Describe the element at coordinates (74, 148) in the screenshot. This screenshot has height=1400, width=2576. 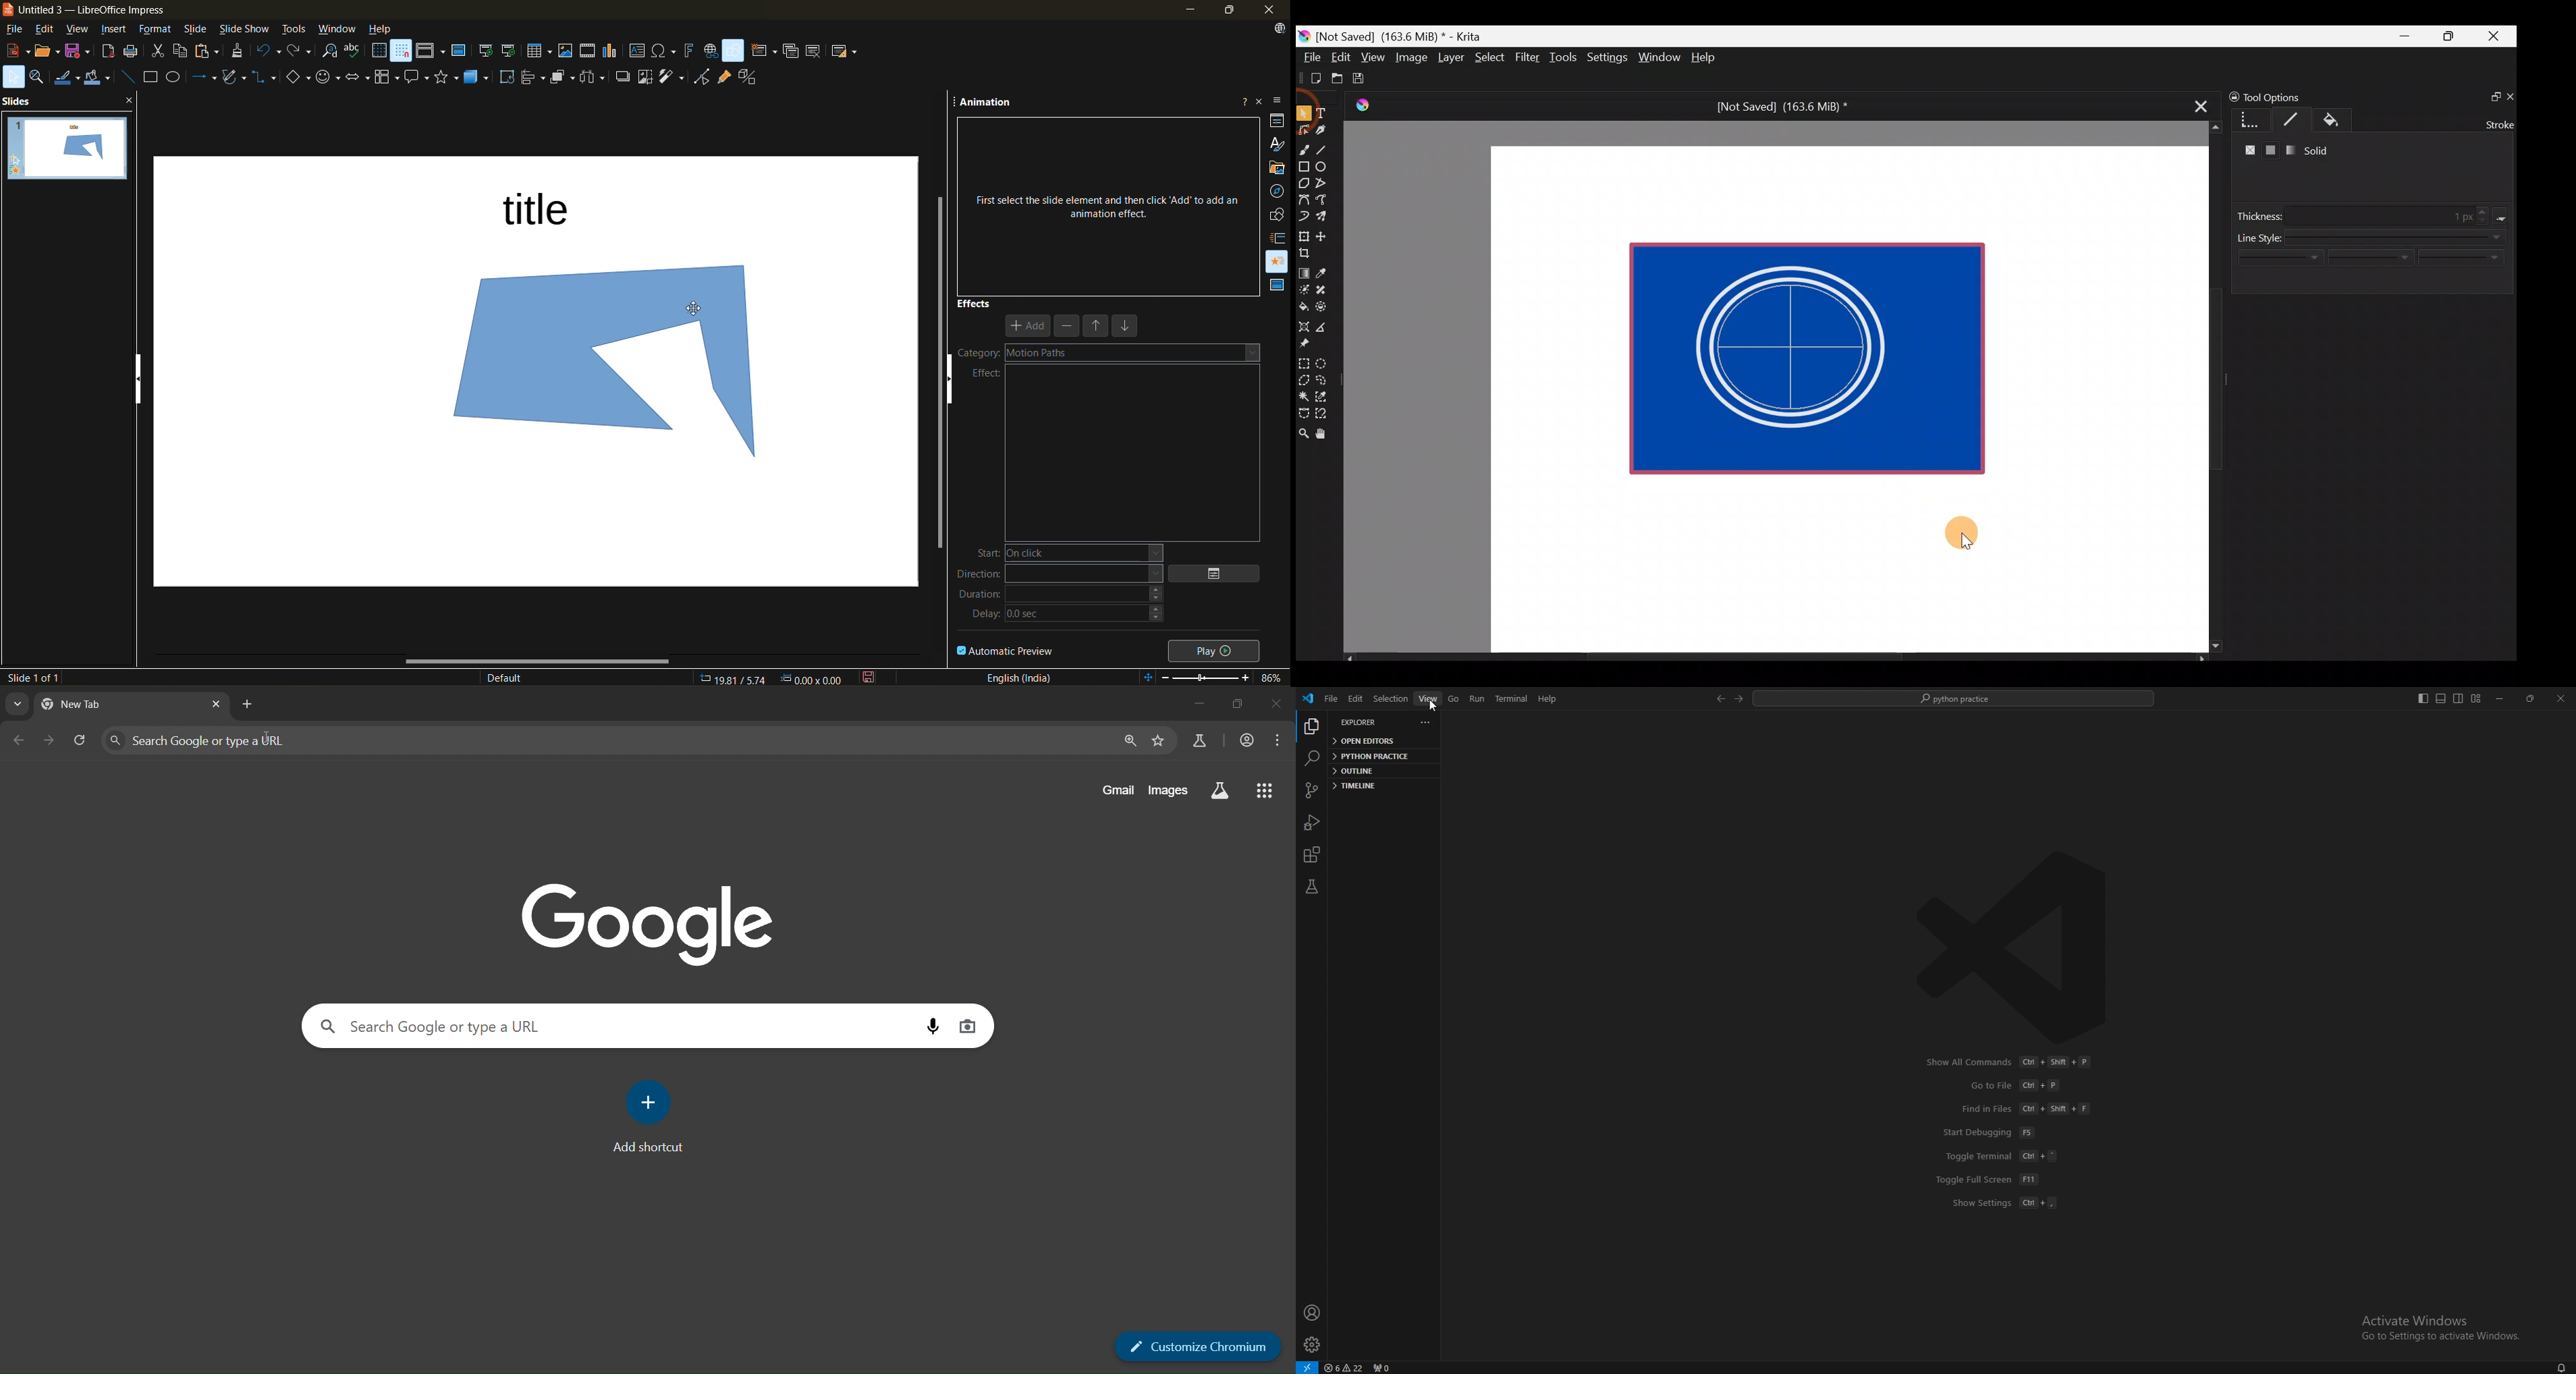
I see `slides` at that location.